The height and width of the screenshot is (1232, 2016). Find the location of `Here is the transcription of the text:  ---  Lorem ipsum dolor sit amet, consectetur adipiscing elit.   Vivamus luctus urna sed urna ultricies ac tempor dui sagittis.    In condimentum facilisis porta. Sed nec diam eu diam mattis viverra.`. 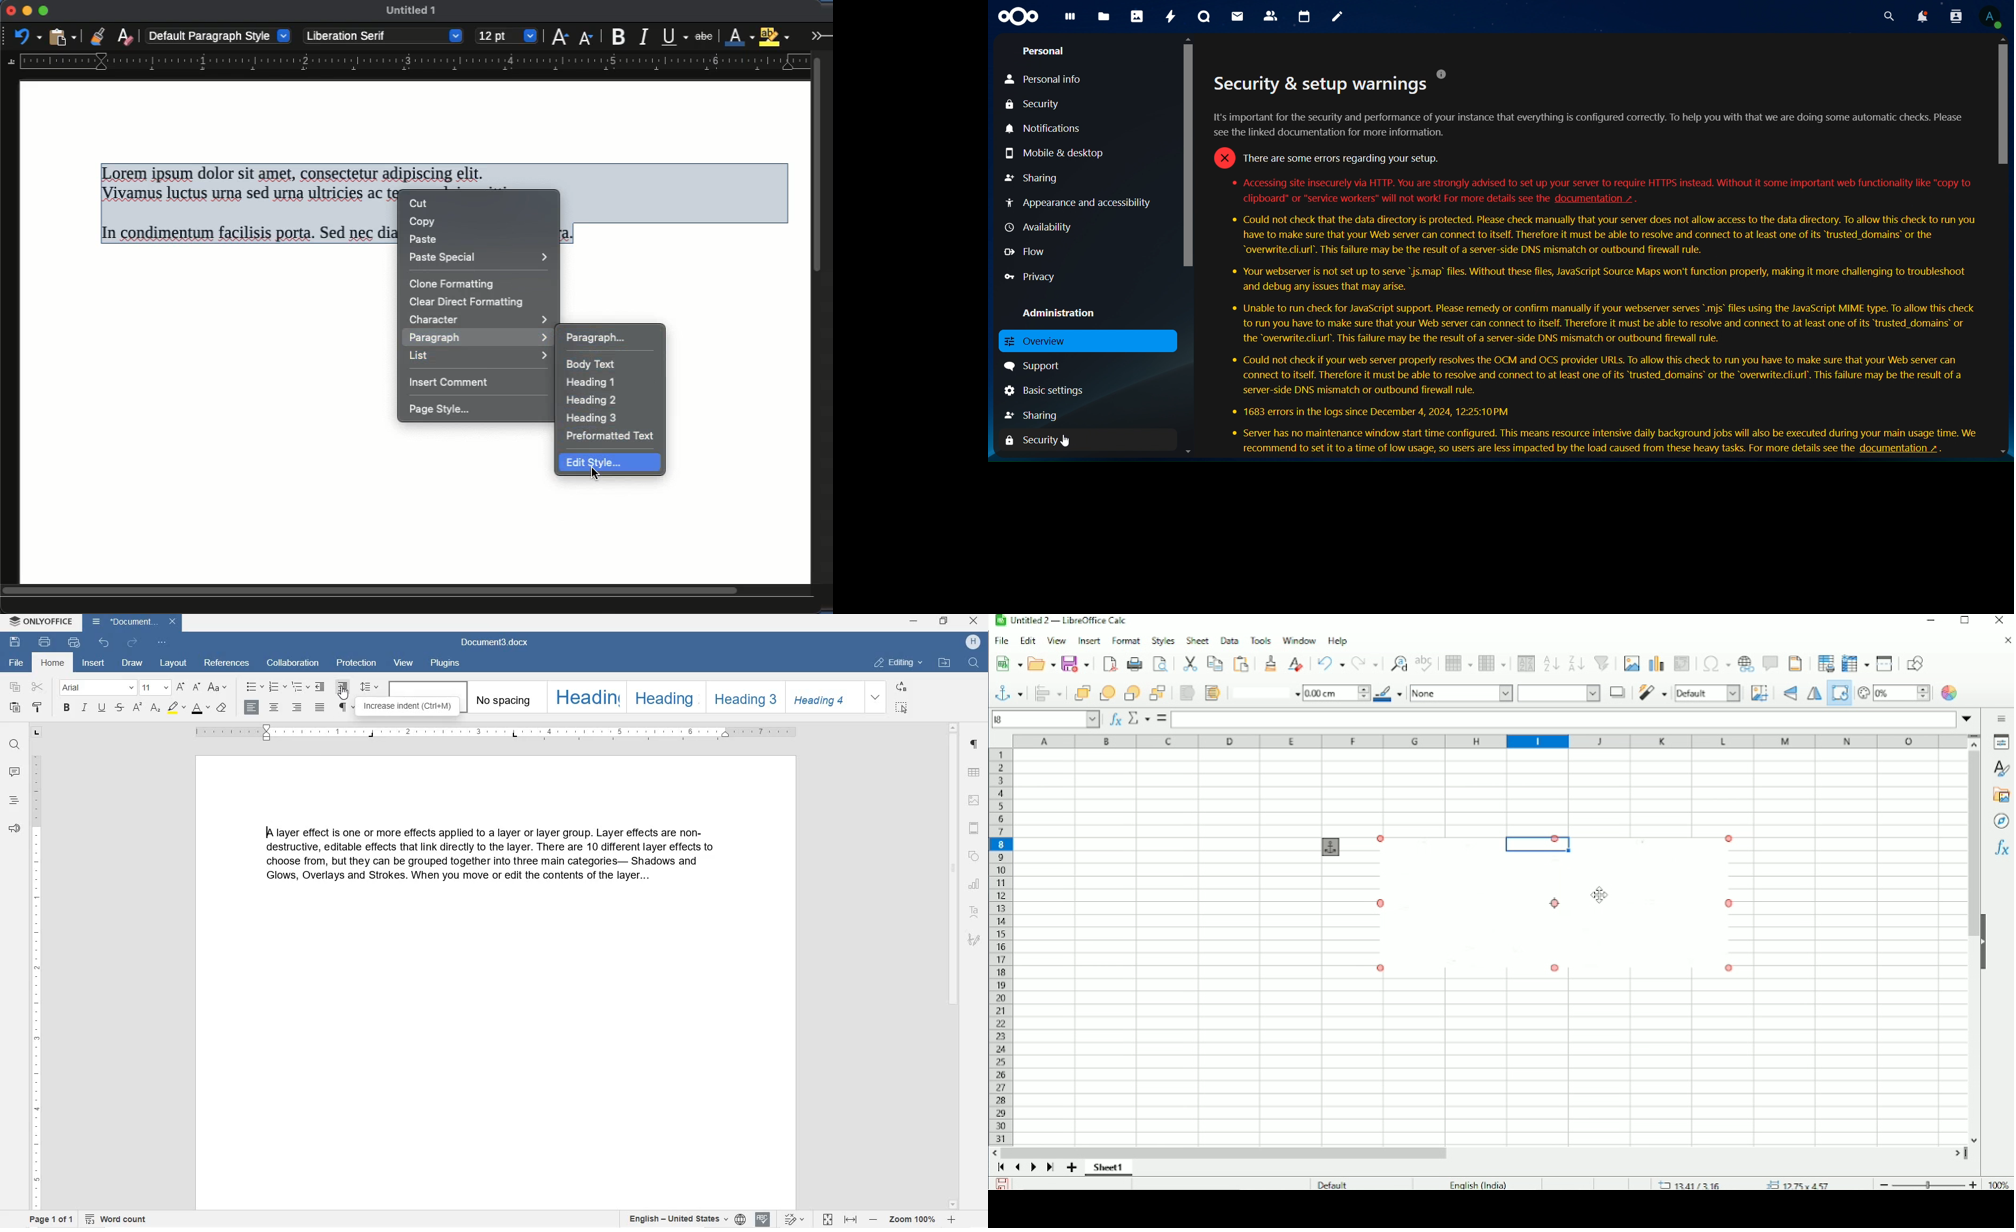

Here is the transcription of the text:  ---  Lorem ipsum dolor sit amet, consectetur adipiscing elit.   Vivamus luctus urna sed urna ultricies ac tempor dui sagittis.    In condimentum facilisis porta. Sed nec diam eu diam mattis viverra. is located at coordinates (248, 205).